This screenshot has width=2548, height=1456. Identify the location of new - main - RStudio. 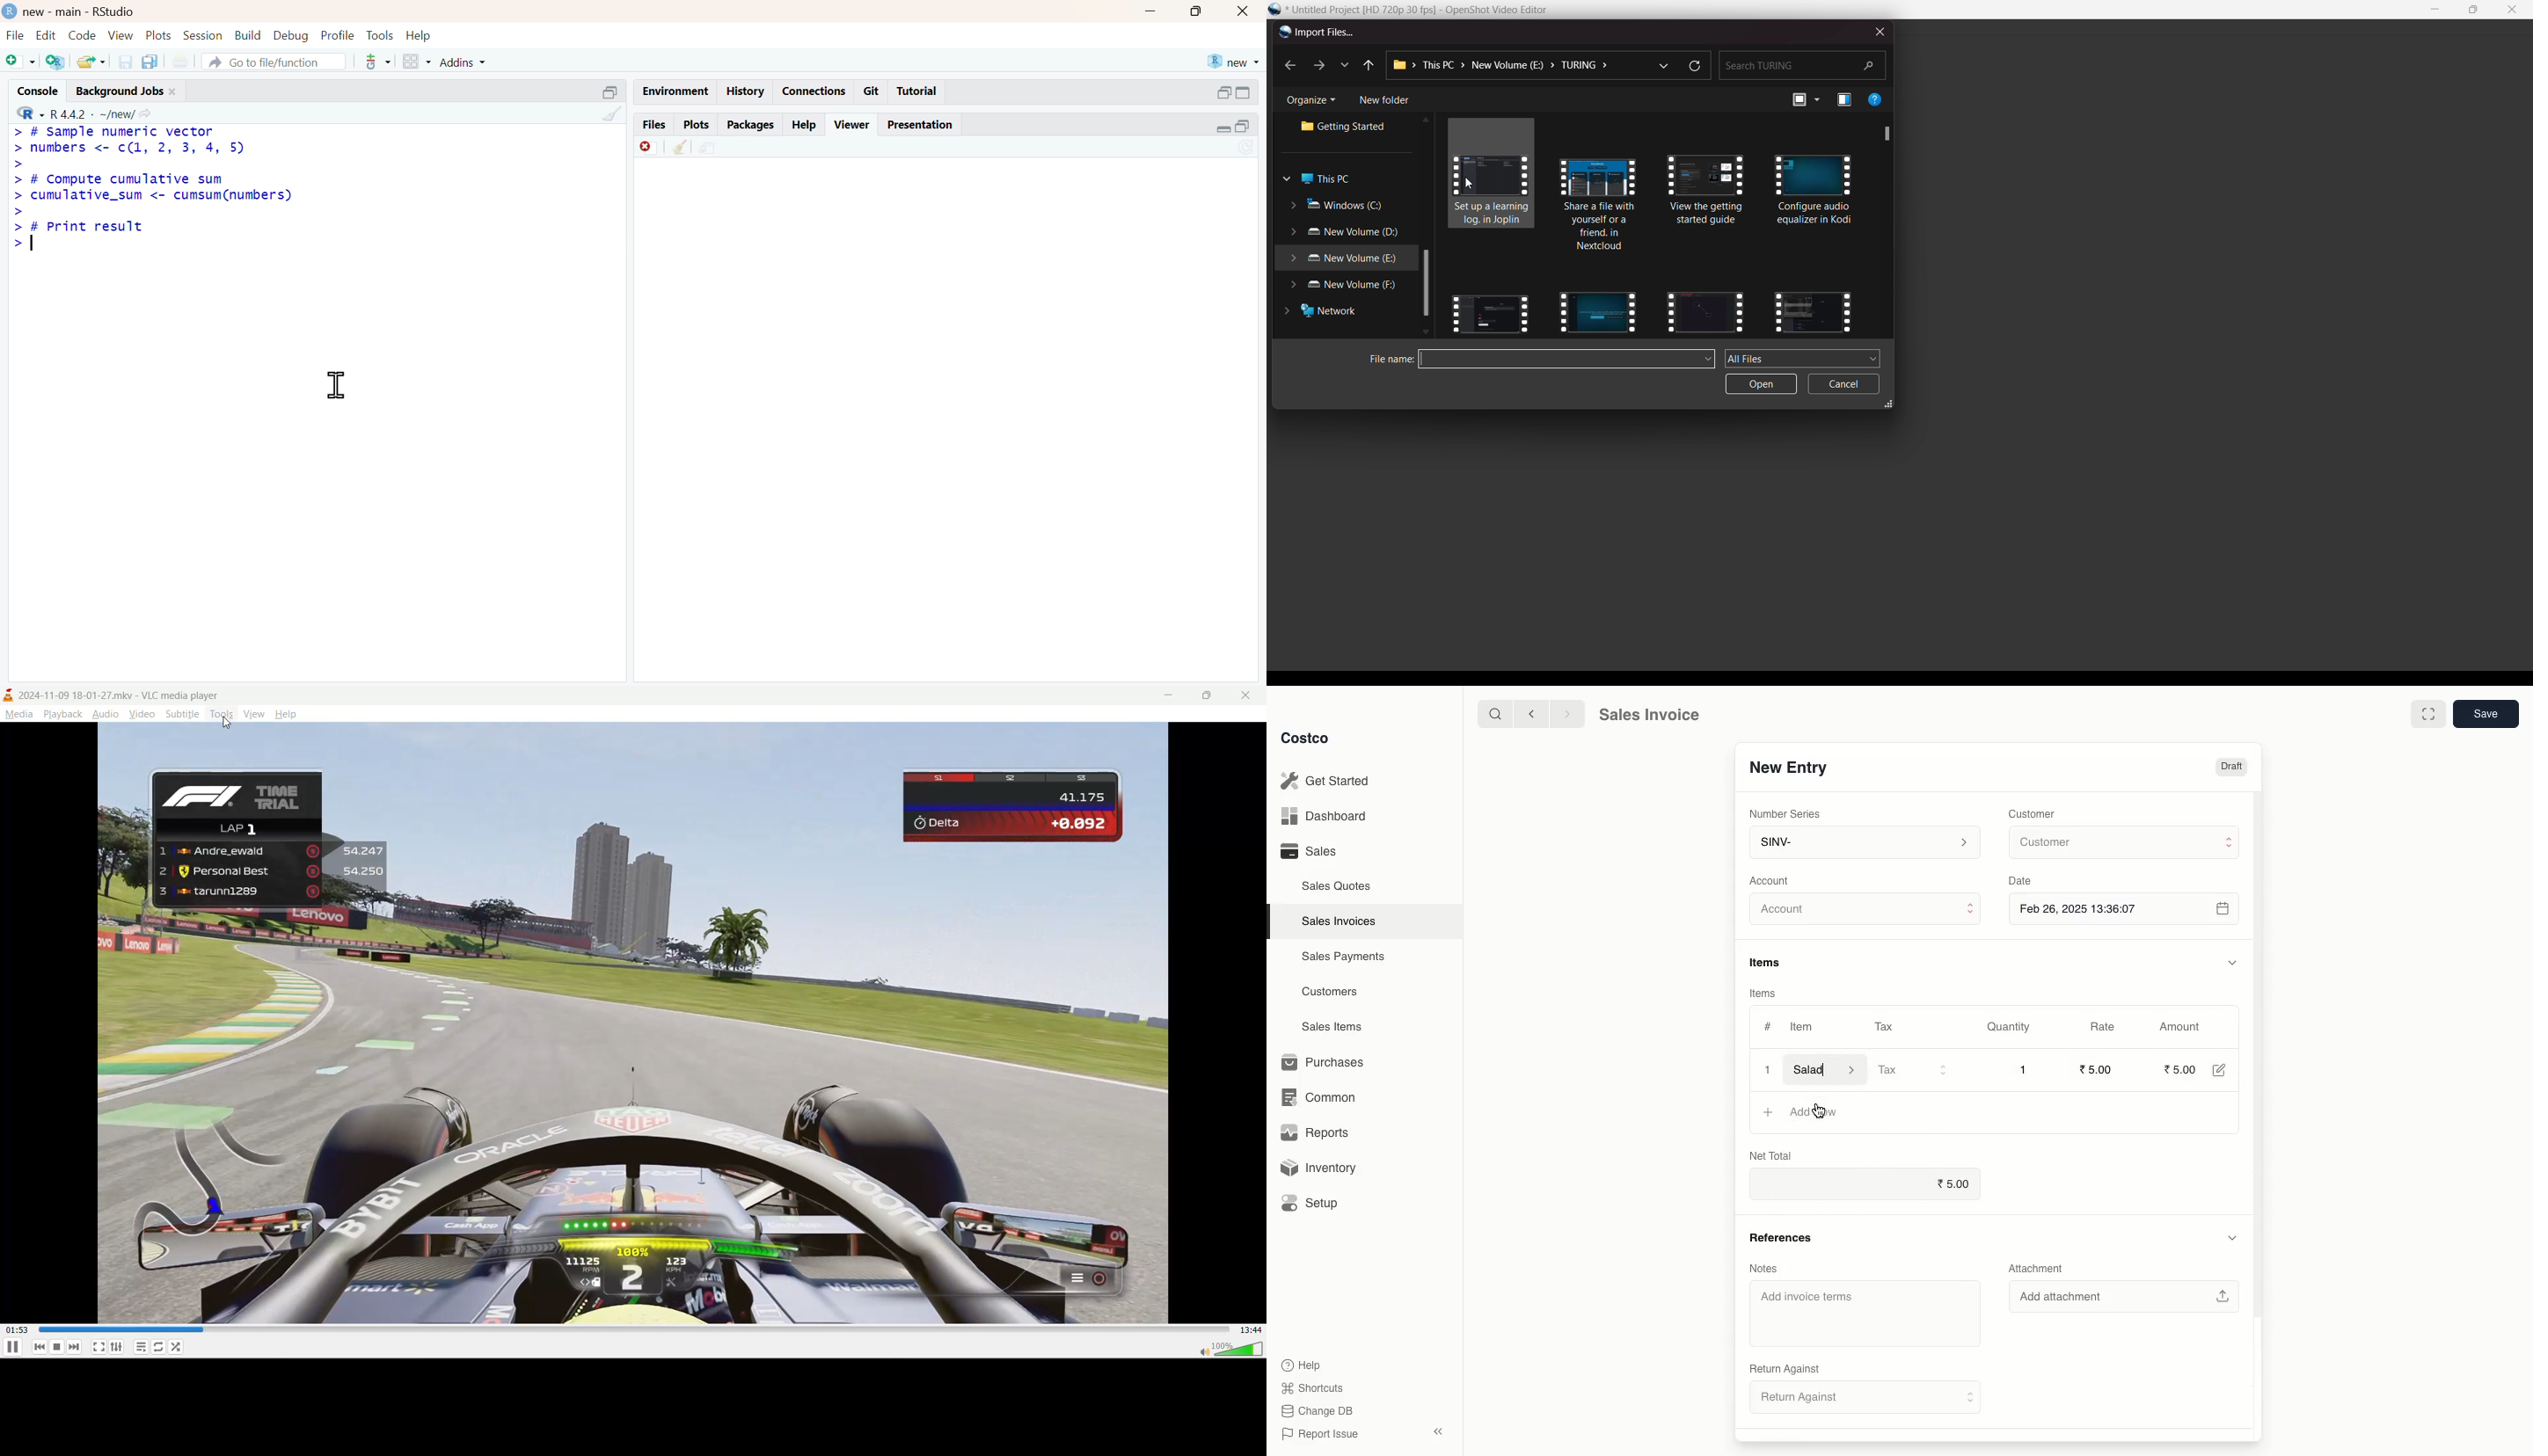
(80, 13).